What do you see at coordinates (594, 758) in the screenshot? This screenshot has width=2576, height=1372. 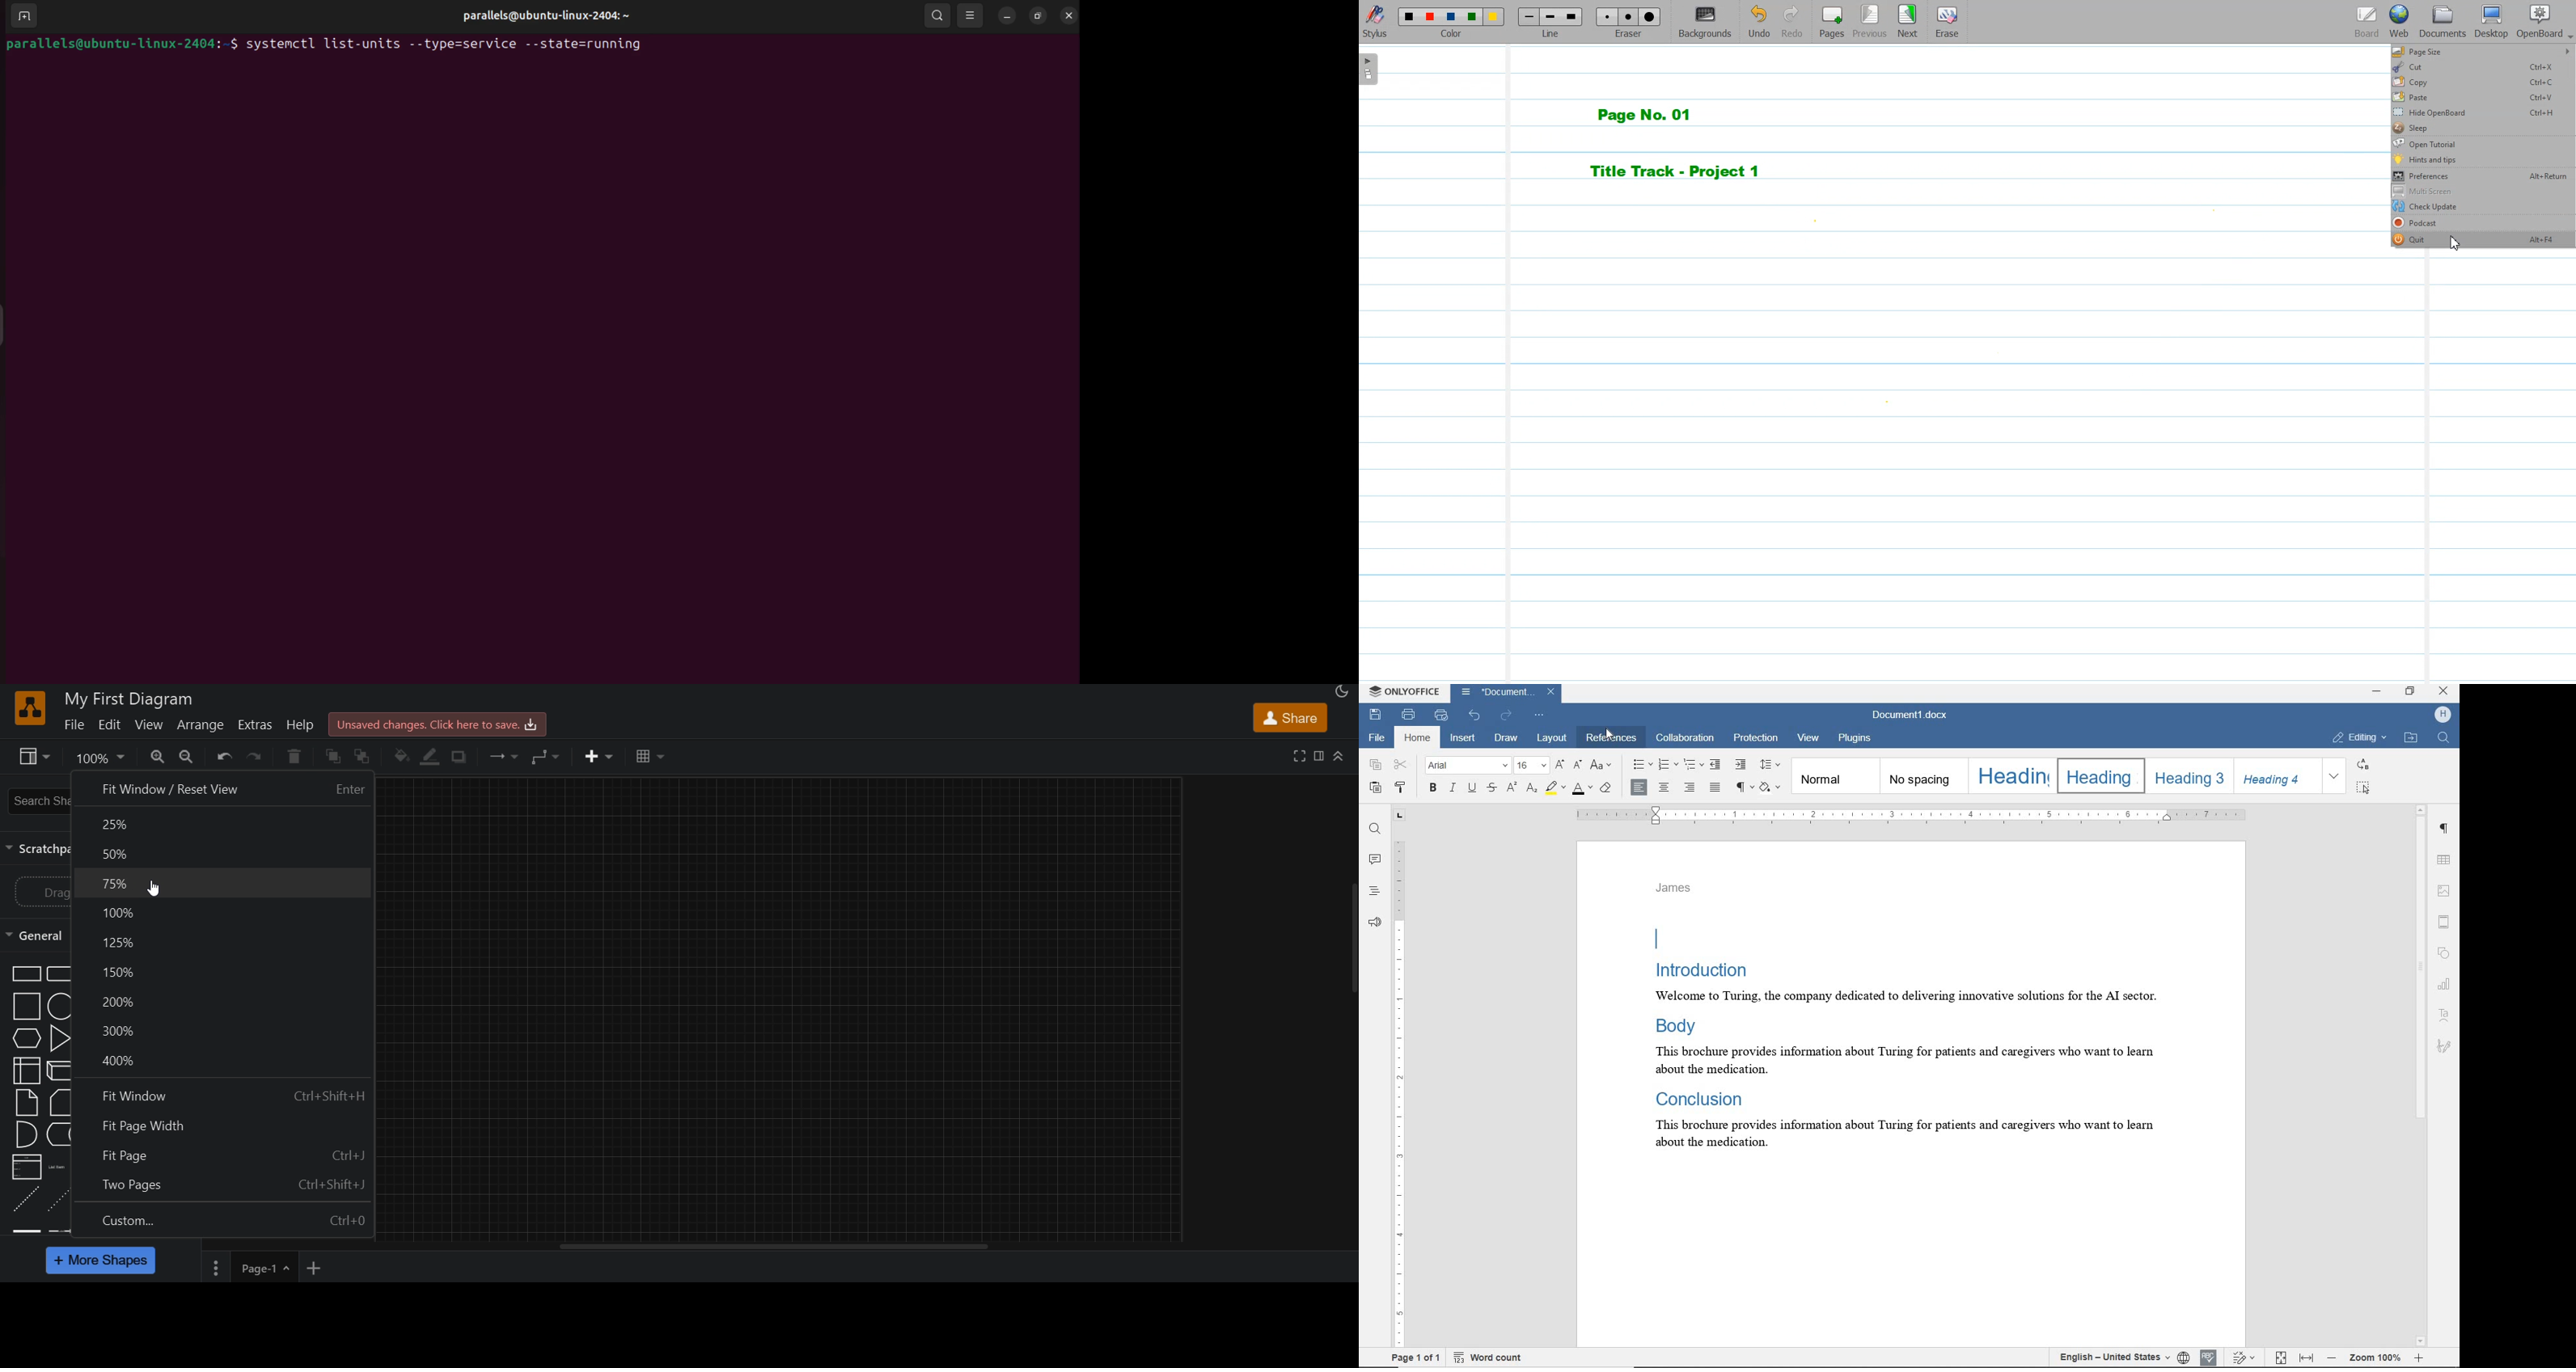 I see `insert` at bounding box center [594, 758].